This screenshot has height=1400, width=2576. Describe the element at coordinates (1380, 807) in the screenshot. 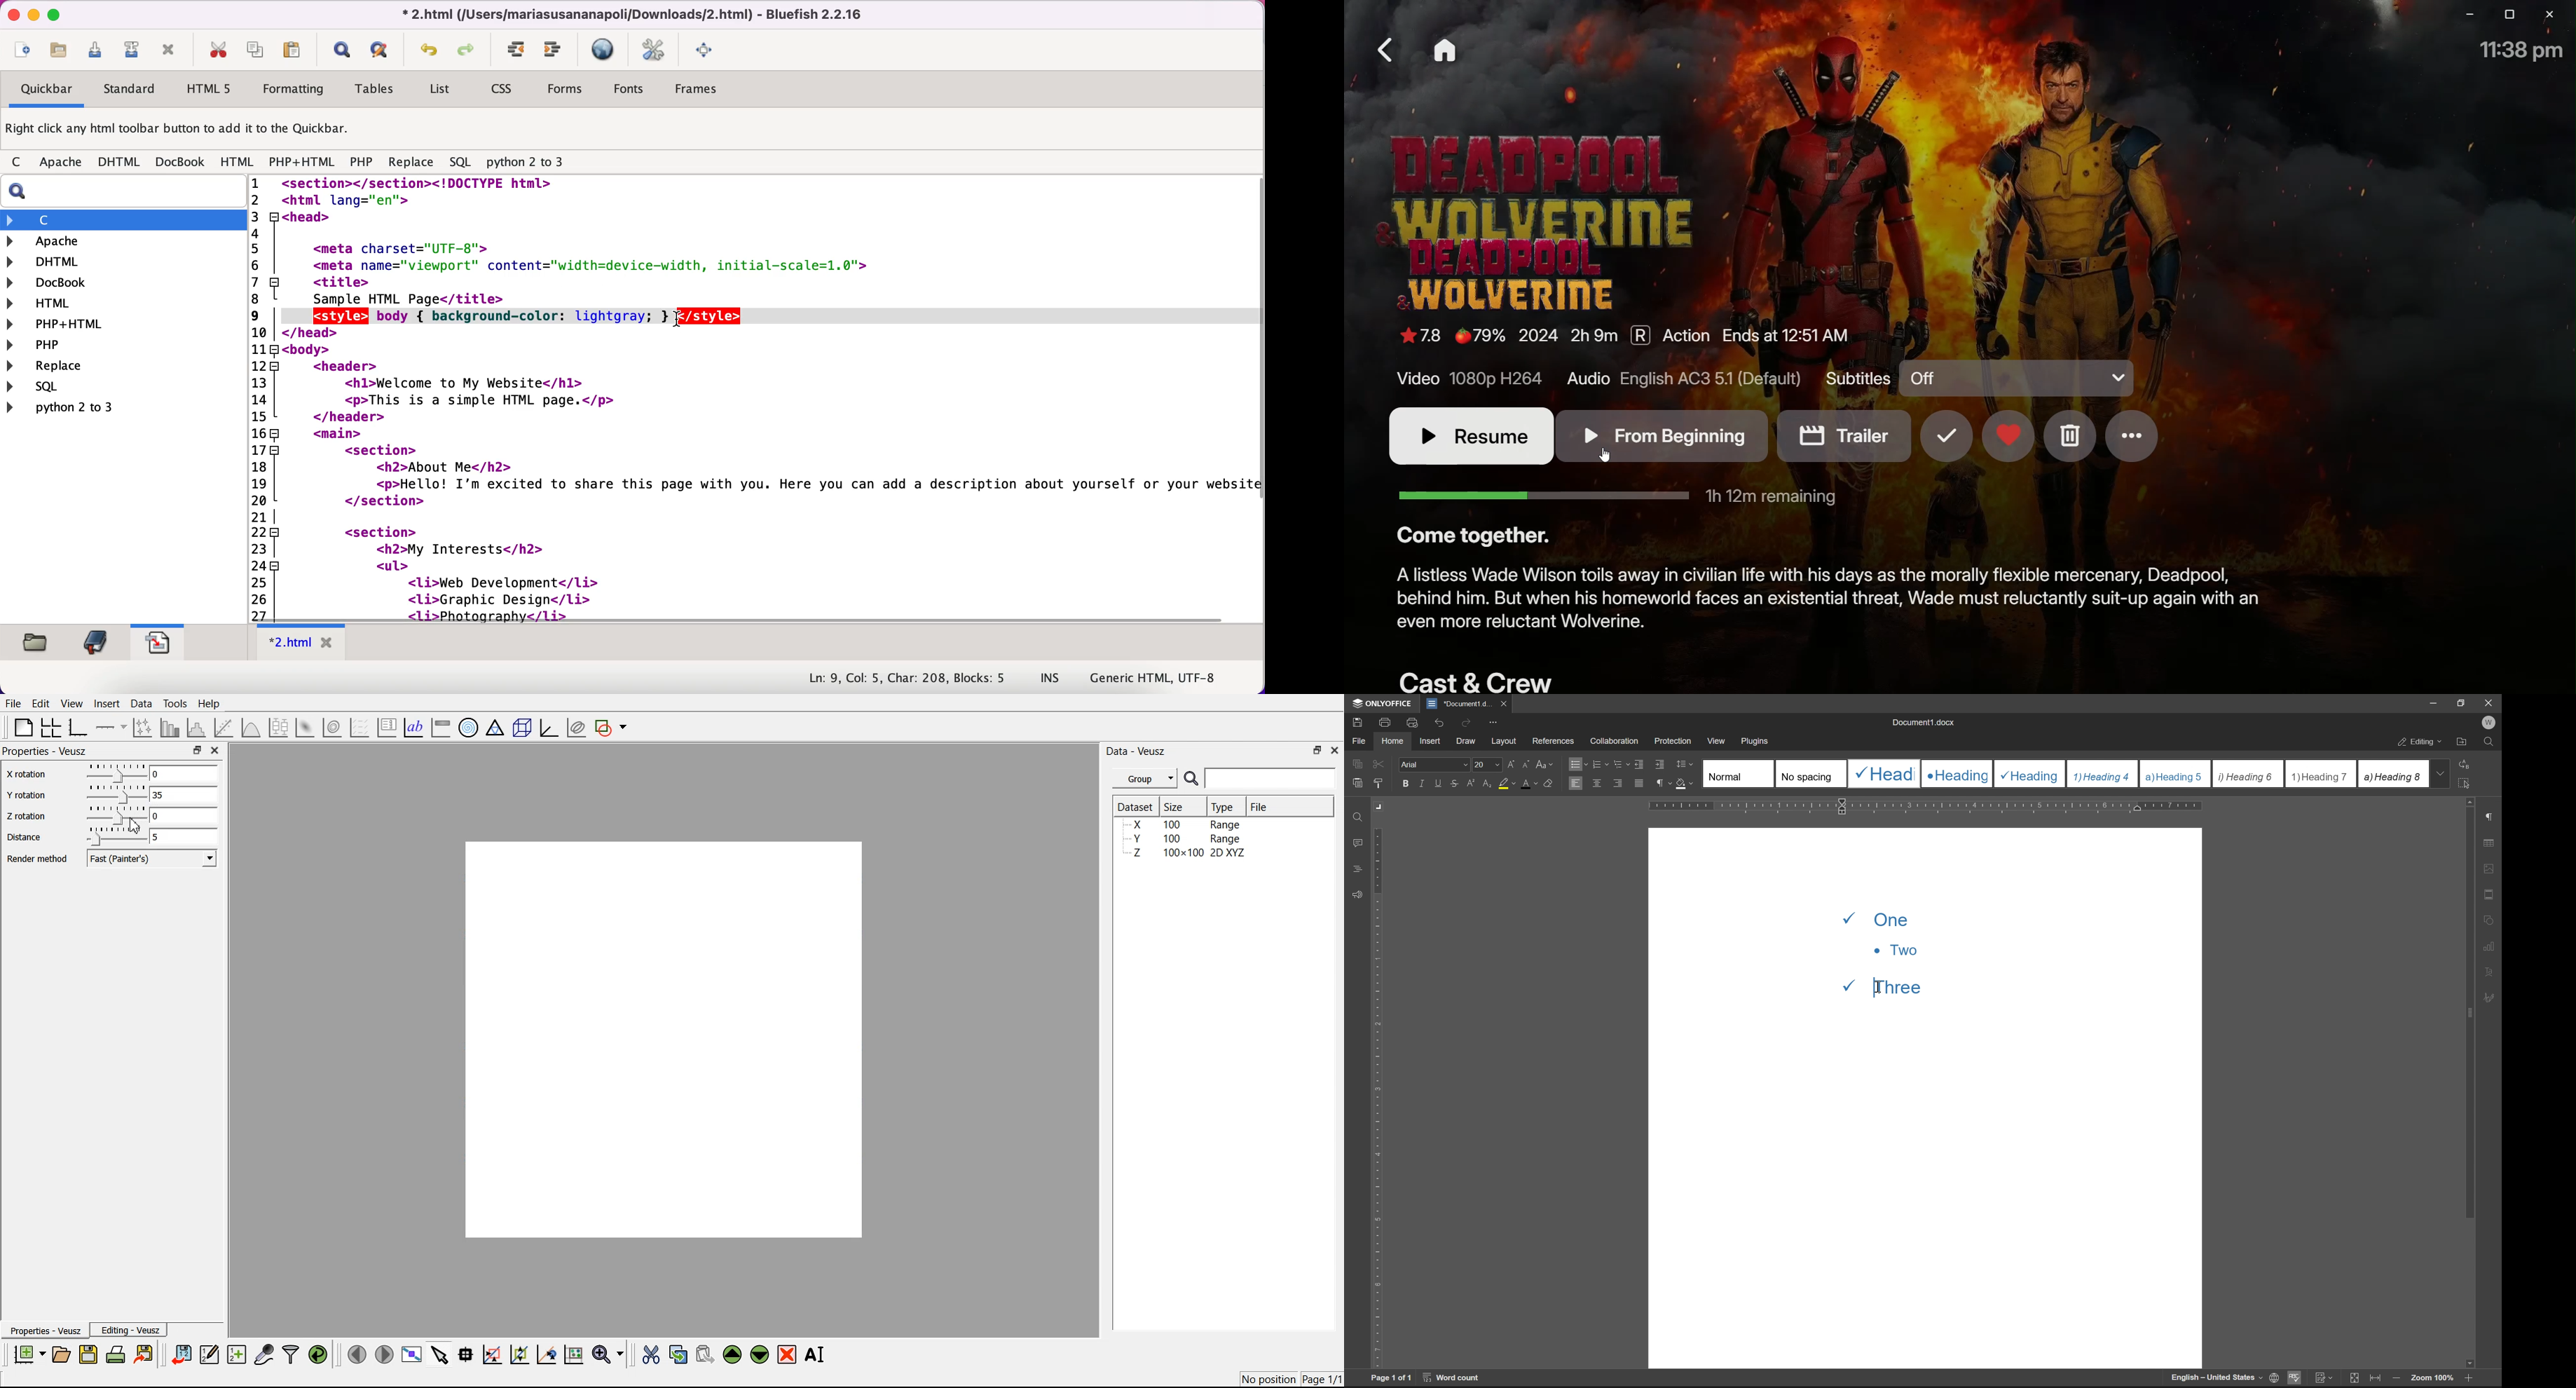

I see `Margin` at that location.